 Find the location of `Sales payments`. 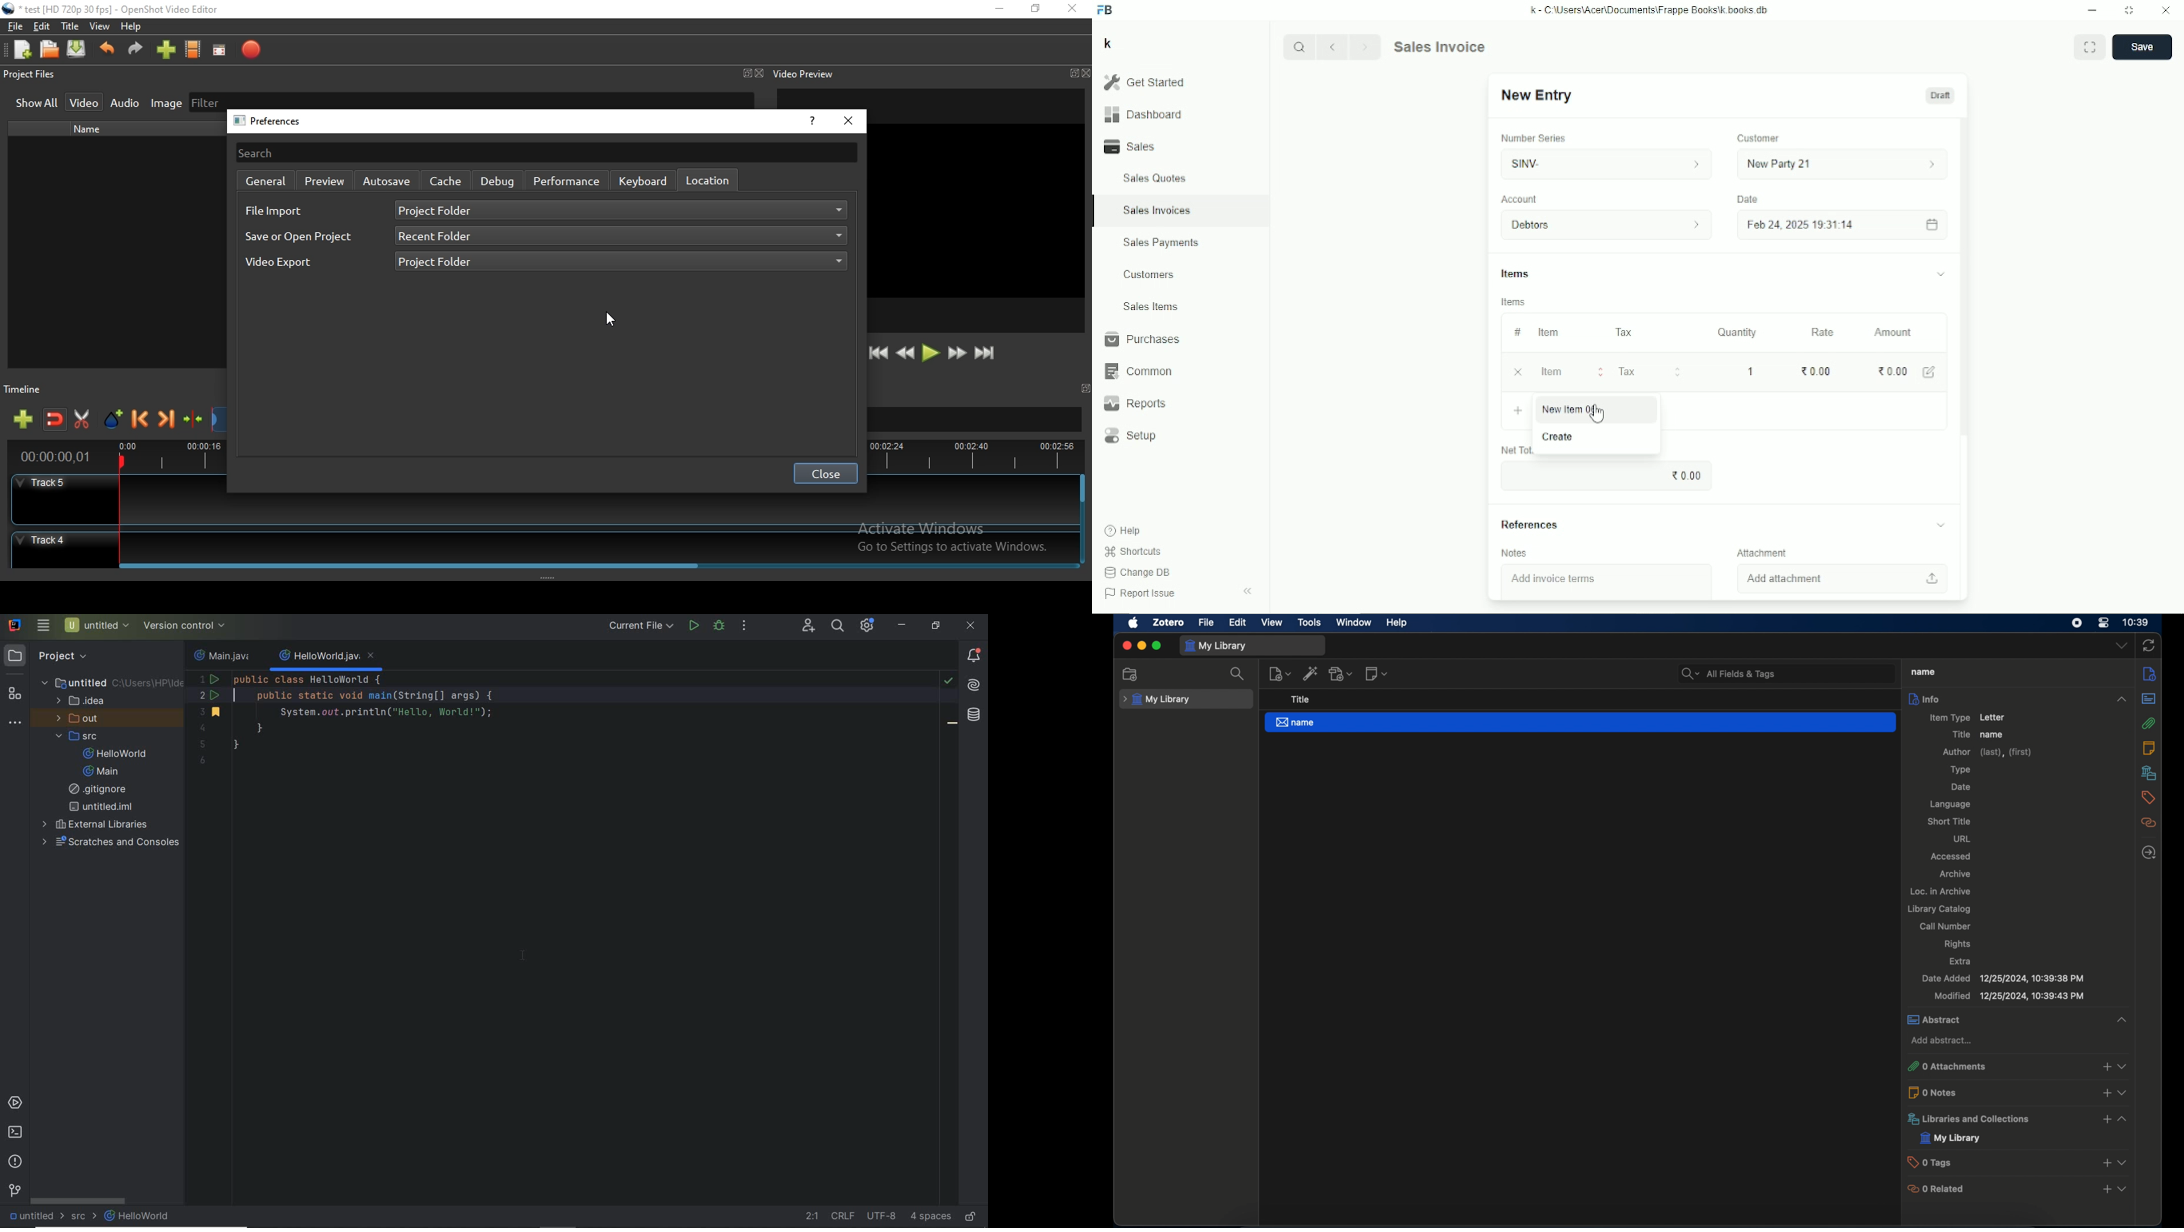

Sales payments is located at coordinates (1164, 243).